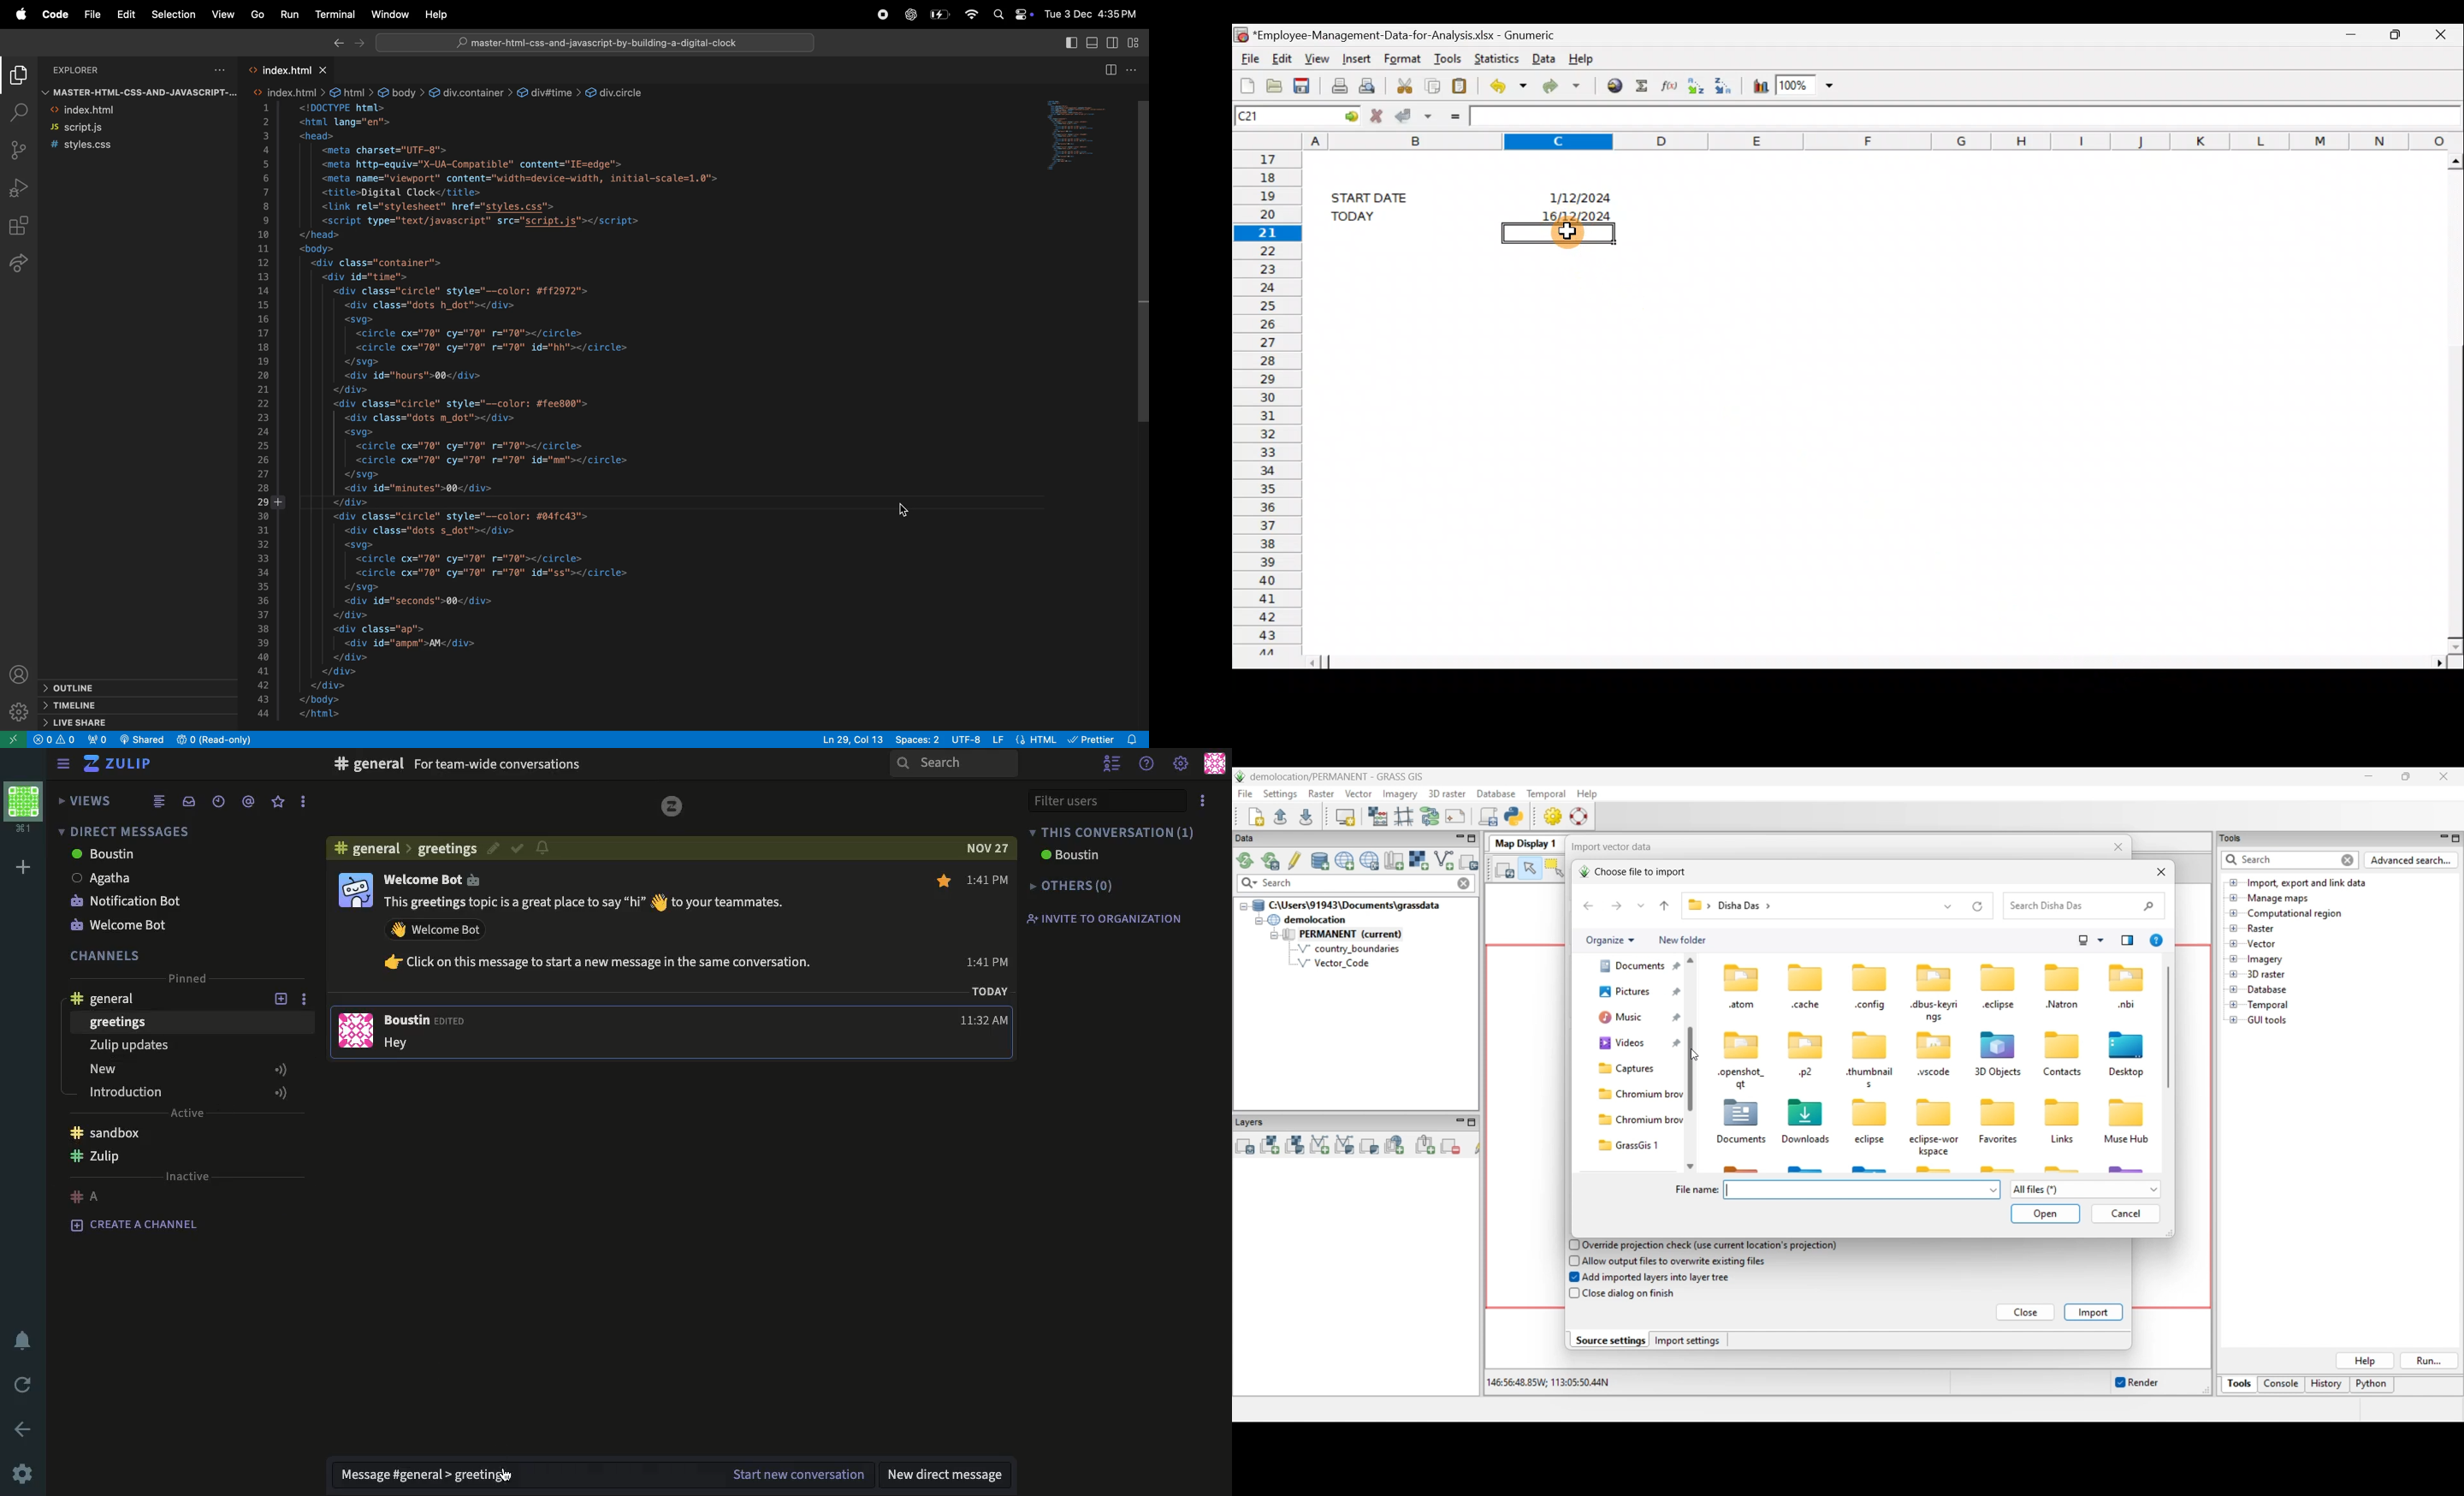 The width and height of the screenshot is (2464, 1512). I want to click on Enter formula, so click(1452, 115).